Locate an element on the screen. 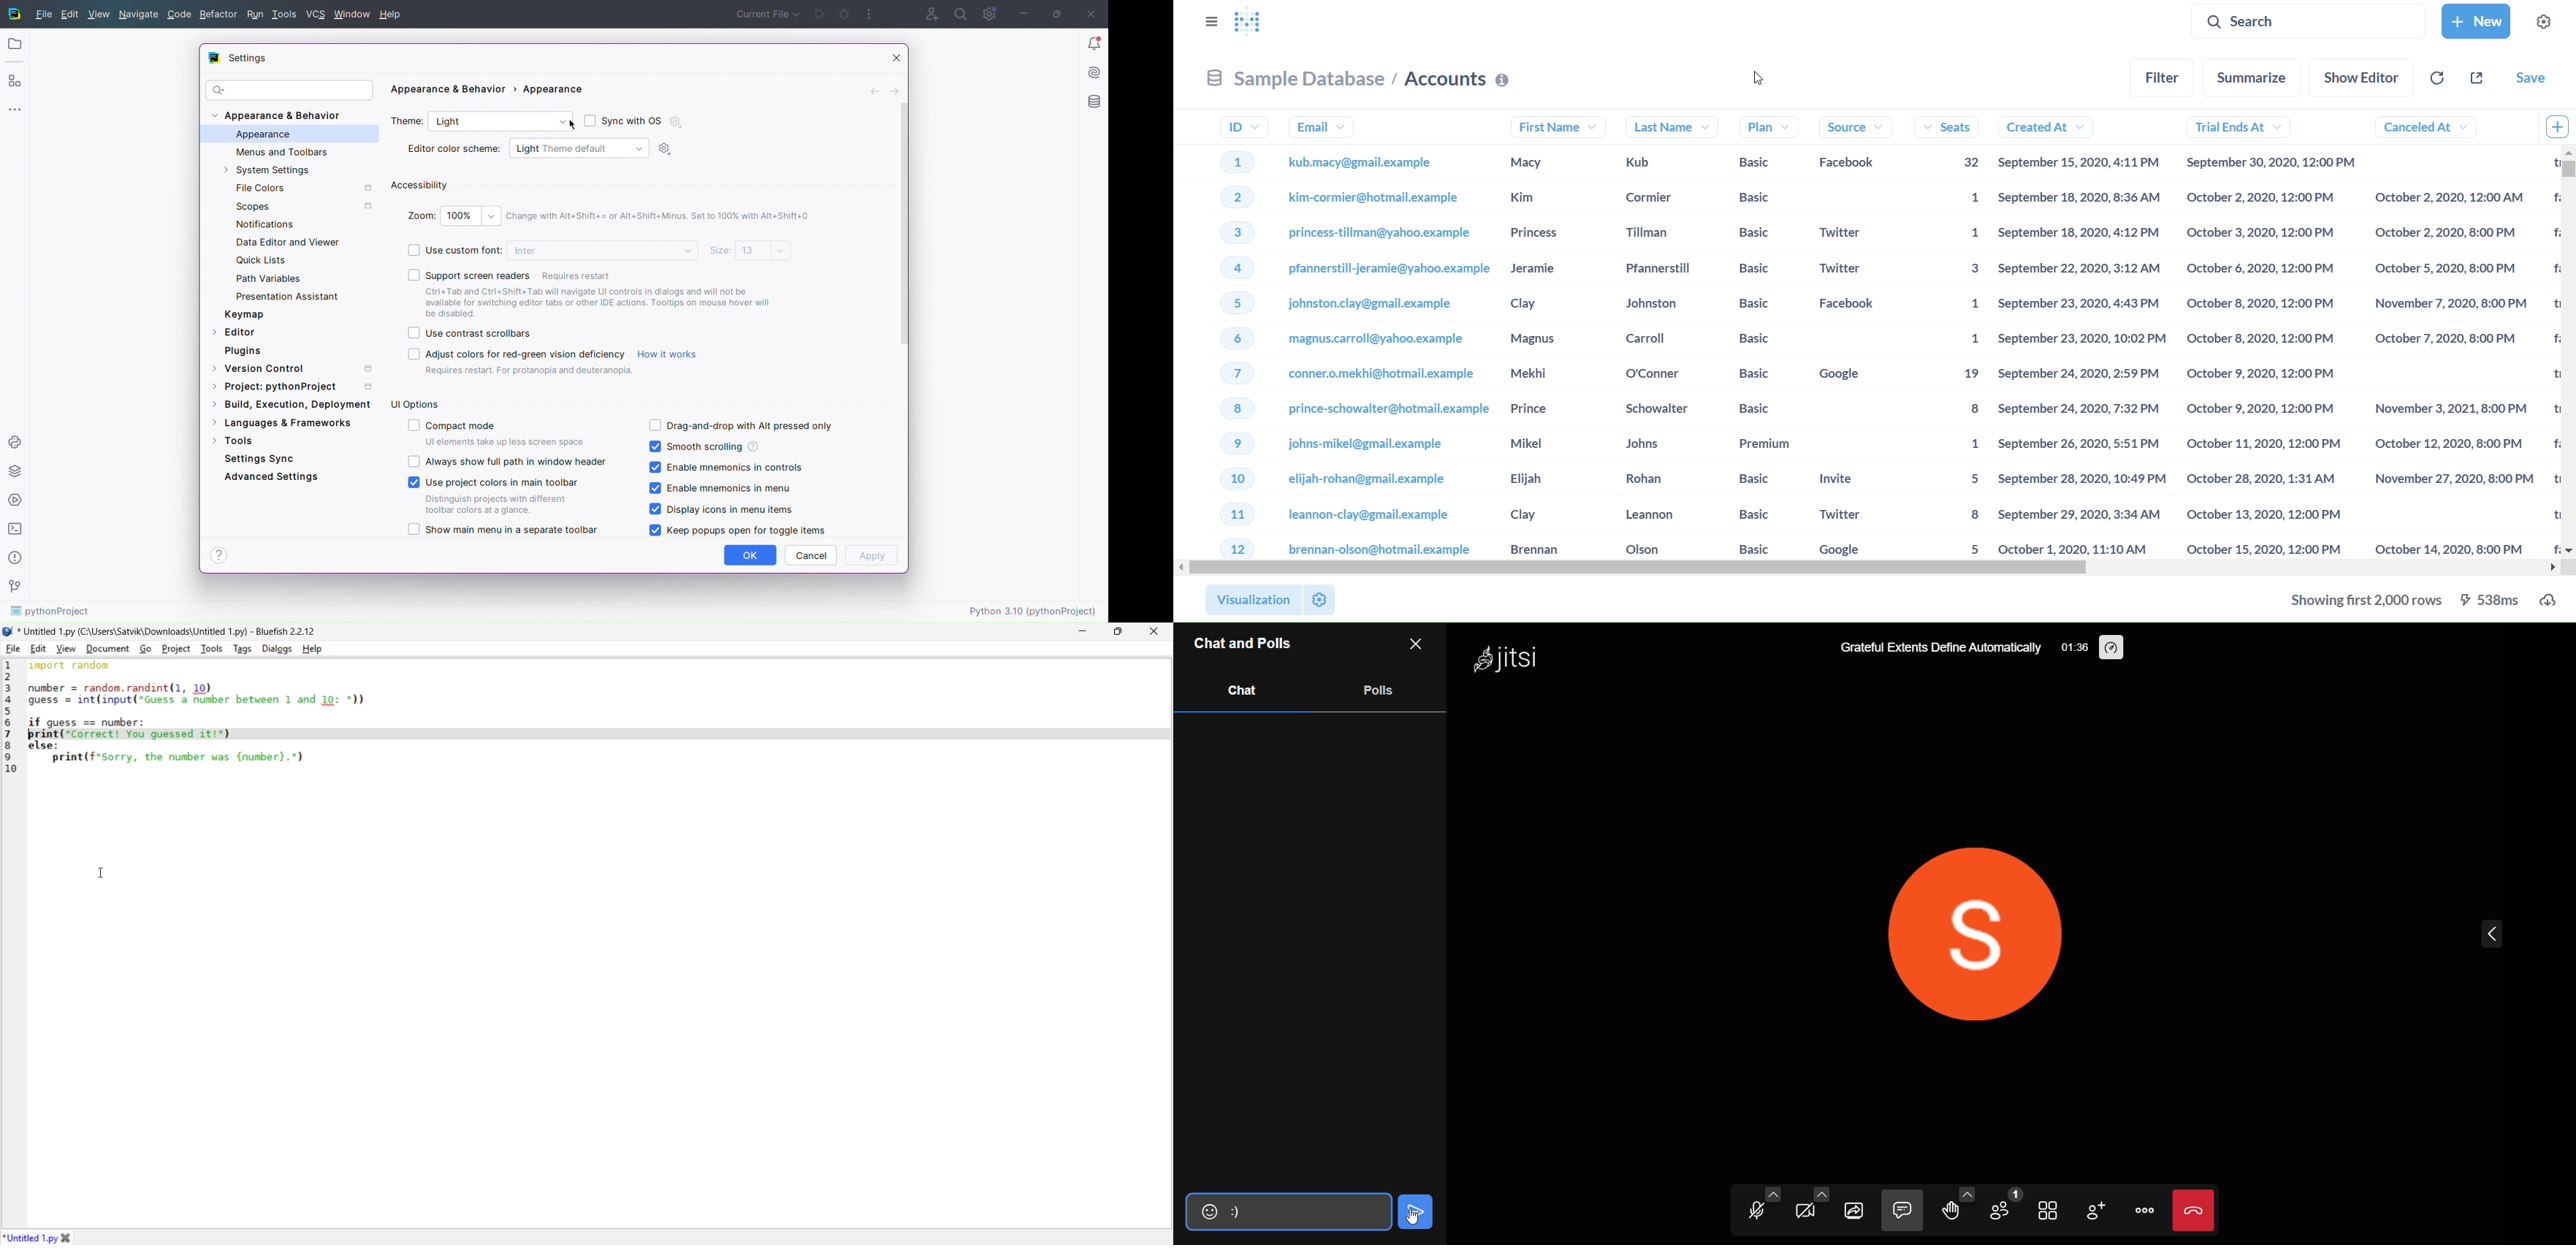 This screenshot has width=2576, height=1260. Problems is located at coordinates (14, 560).